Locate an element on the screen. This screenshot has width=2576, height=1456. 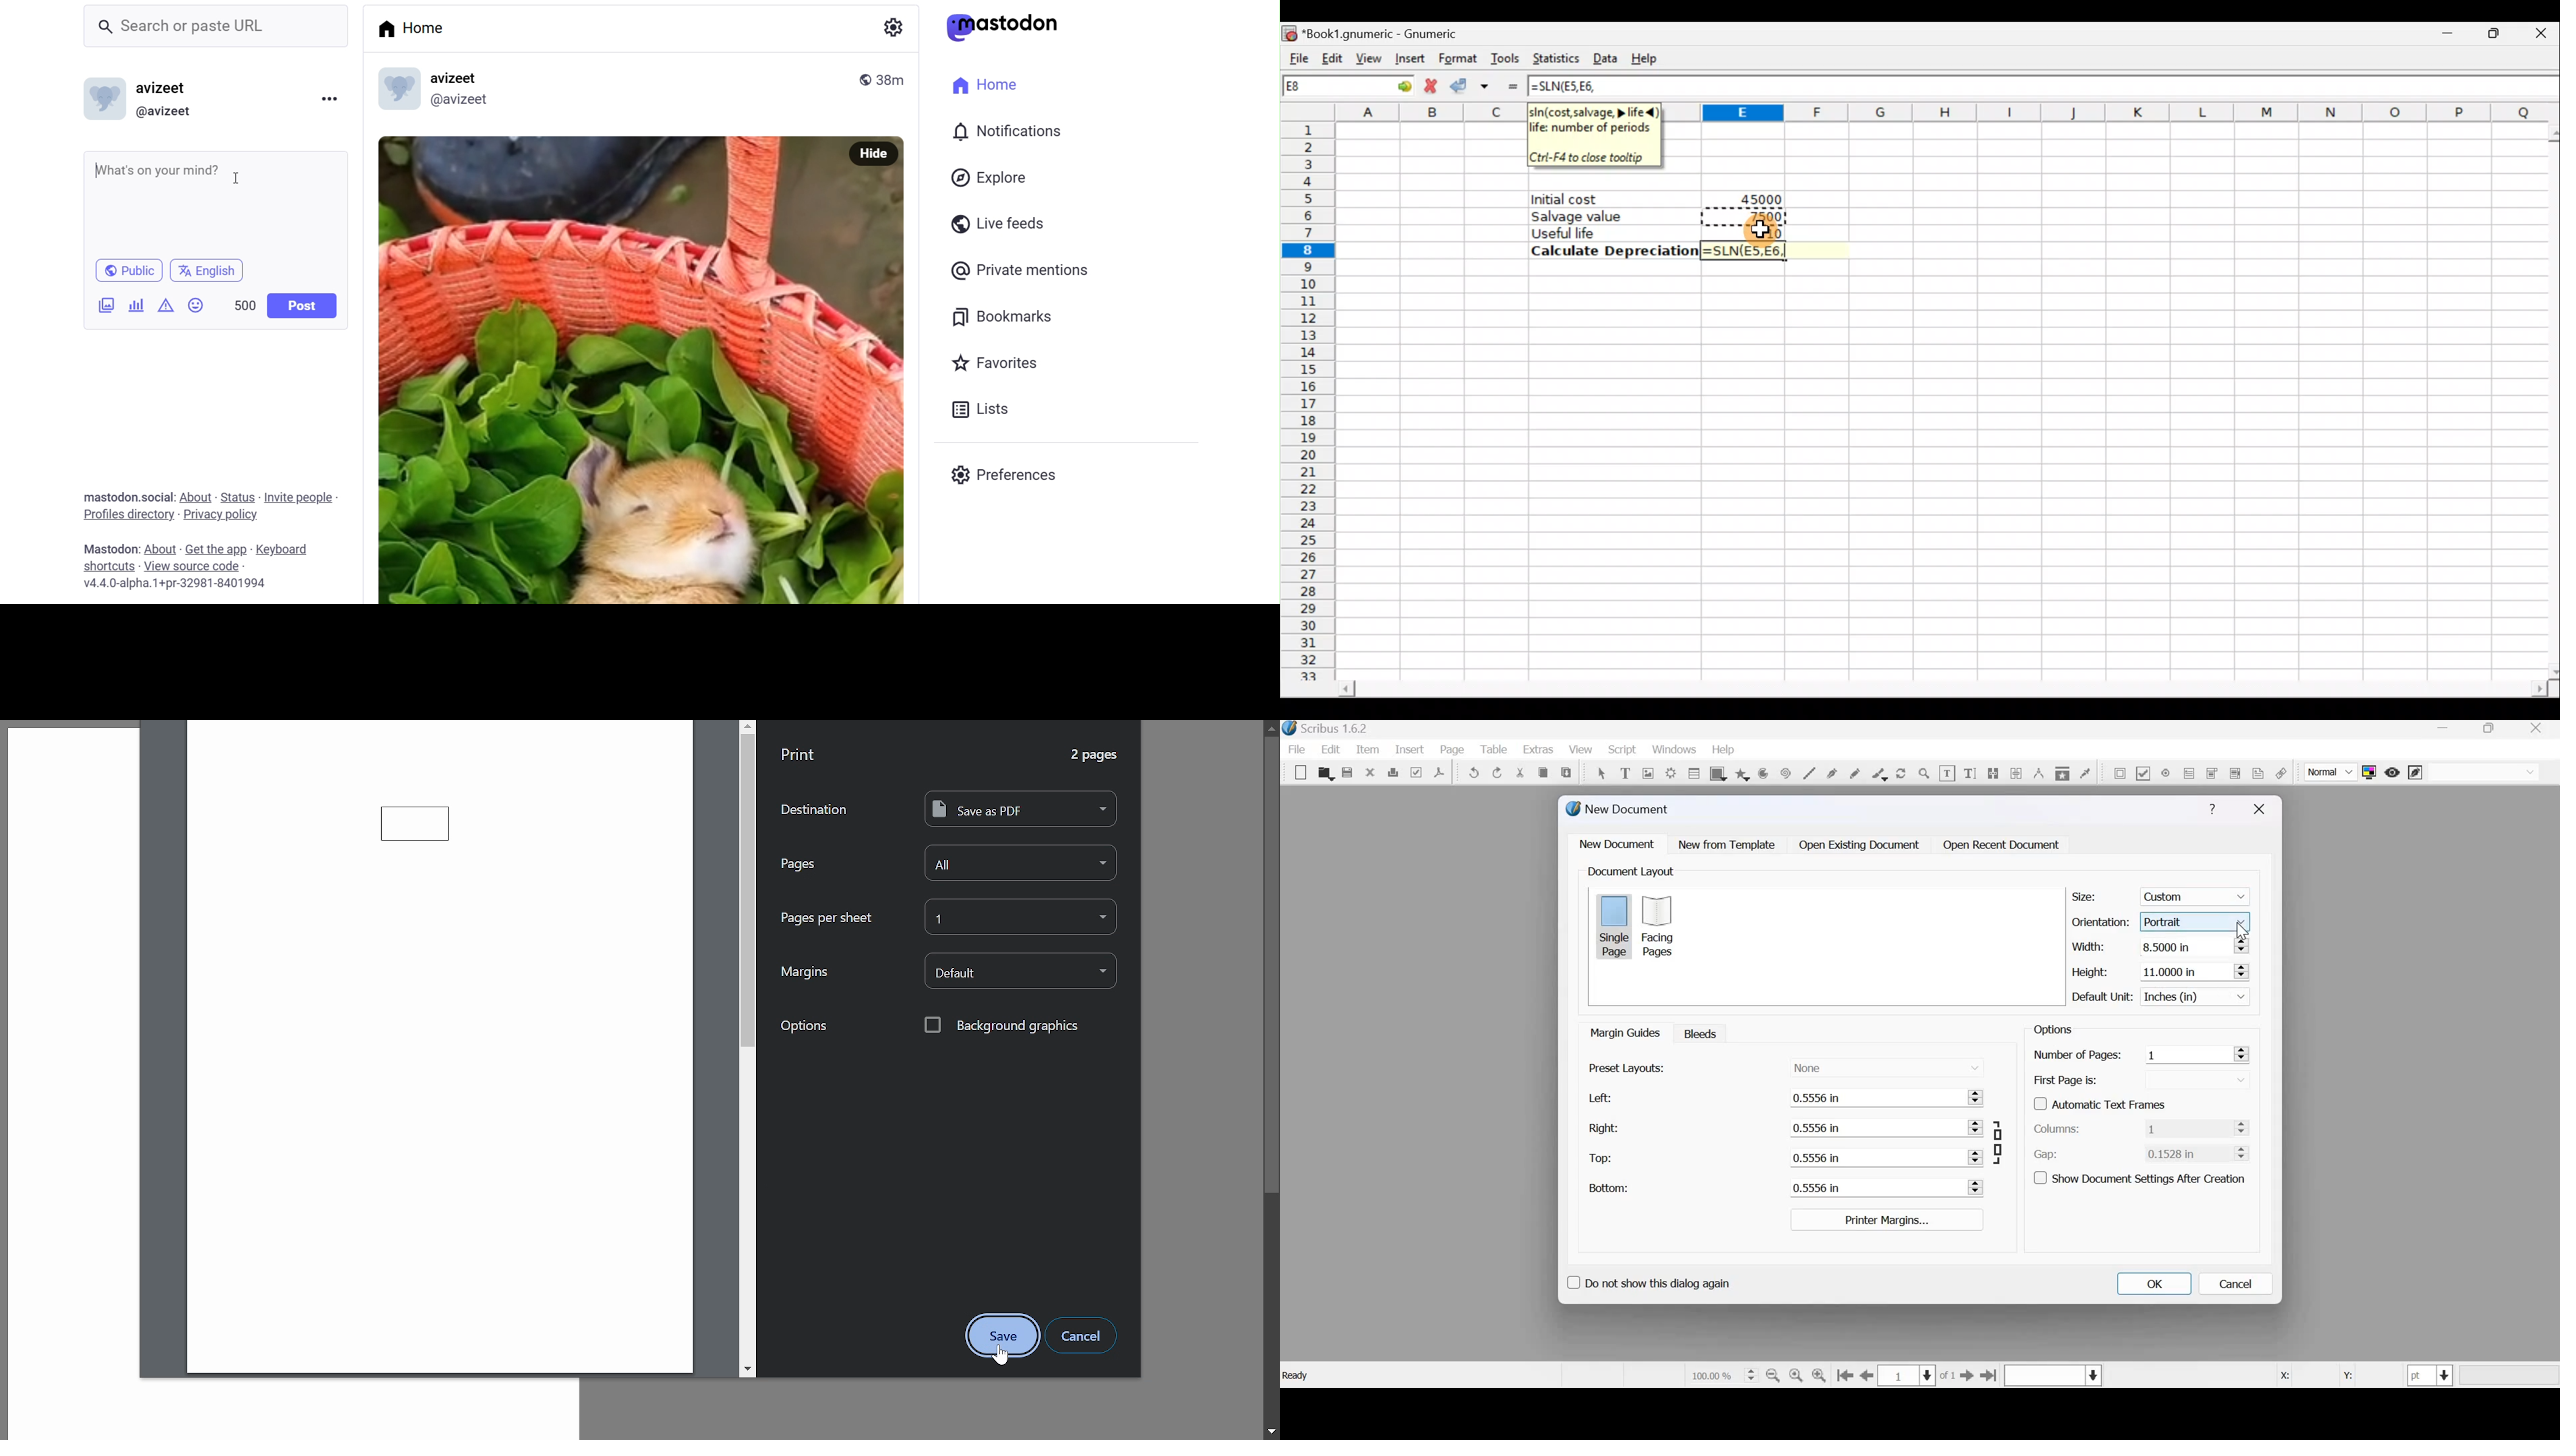
Close is located at coordinates (2533, 37).